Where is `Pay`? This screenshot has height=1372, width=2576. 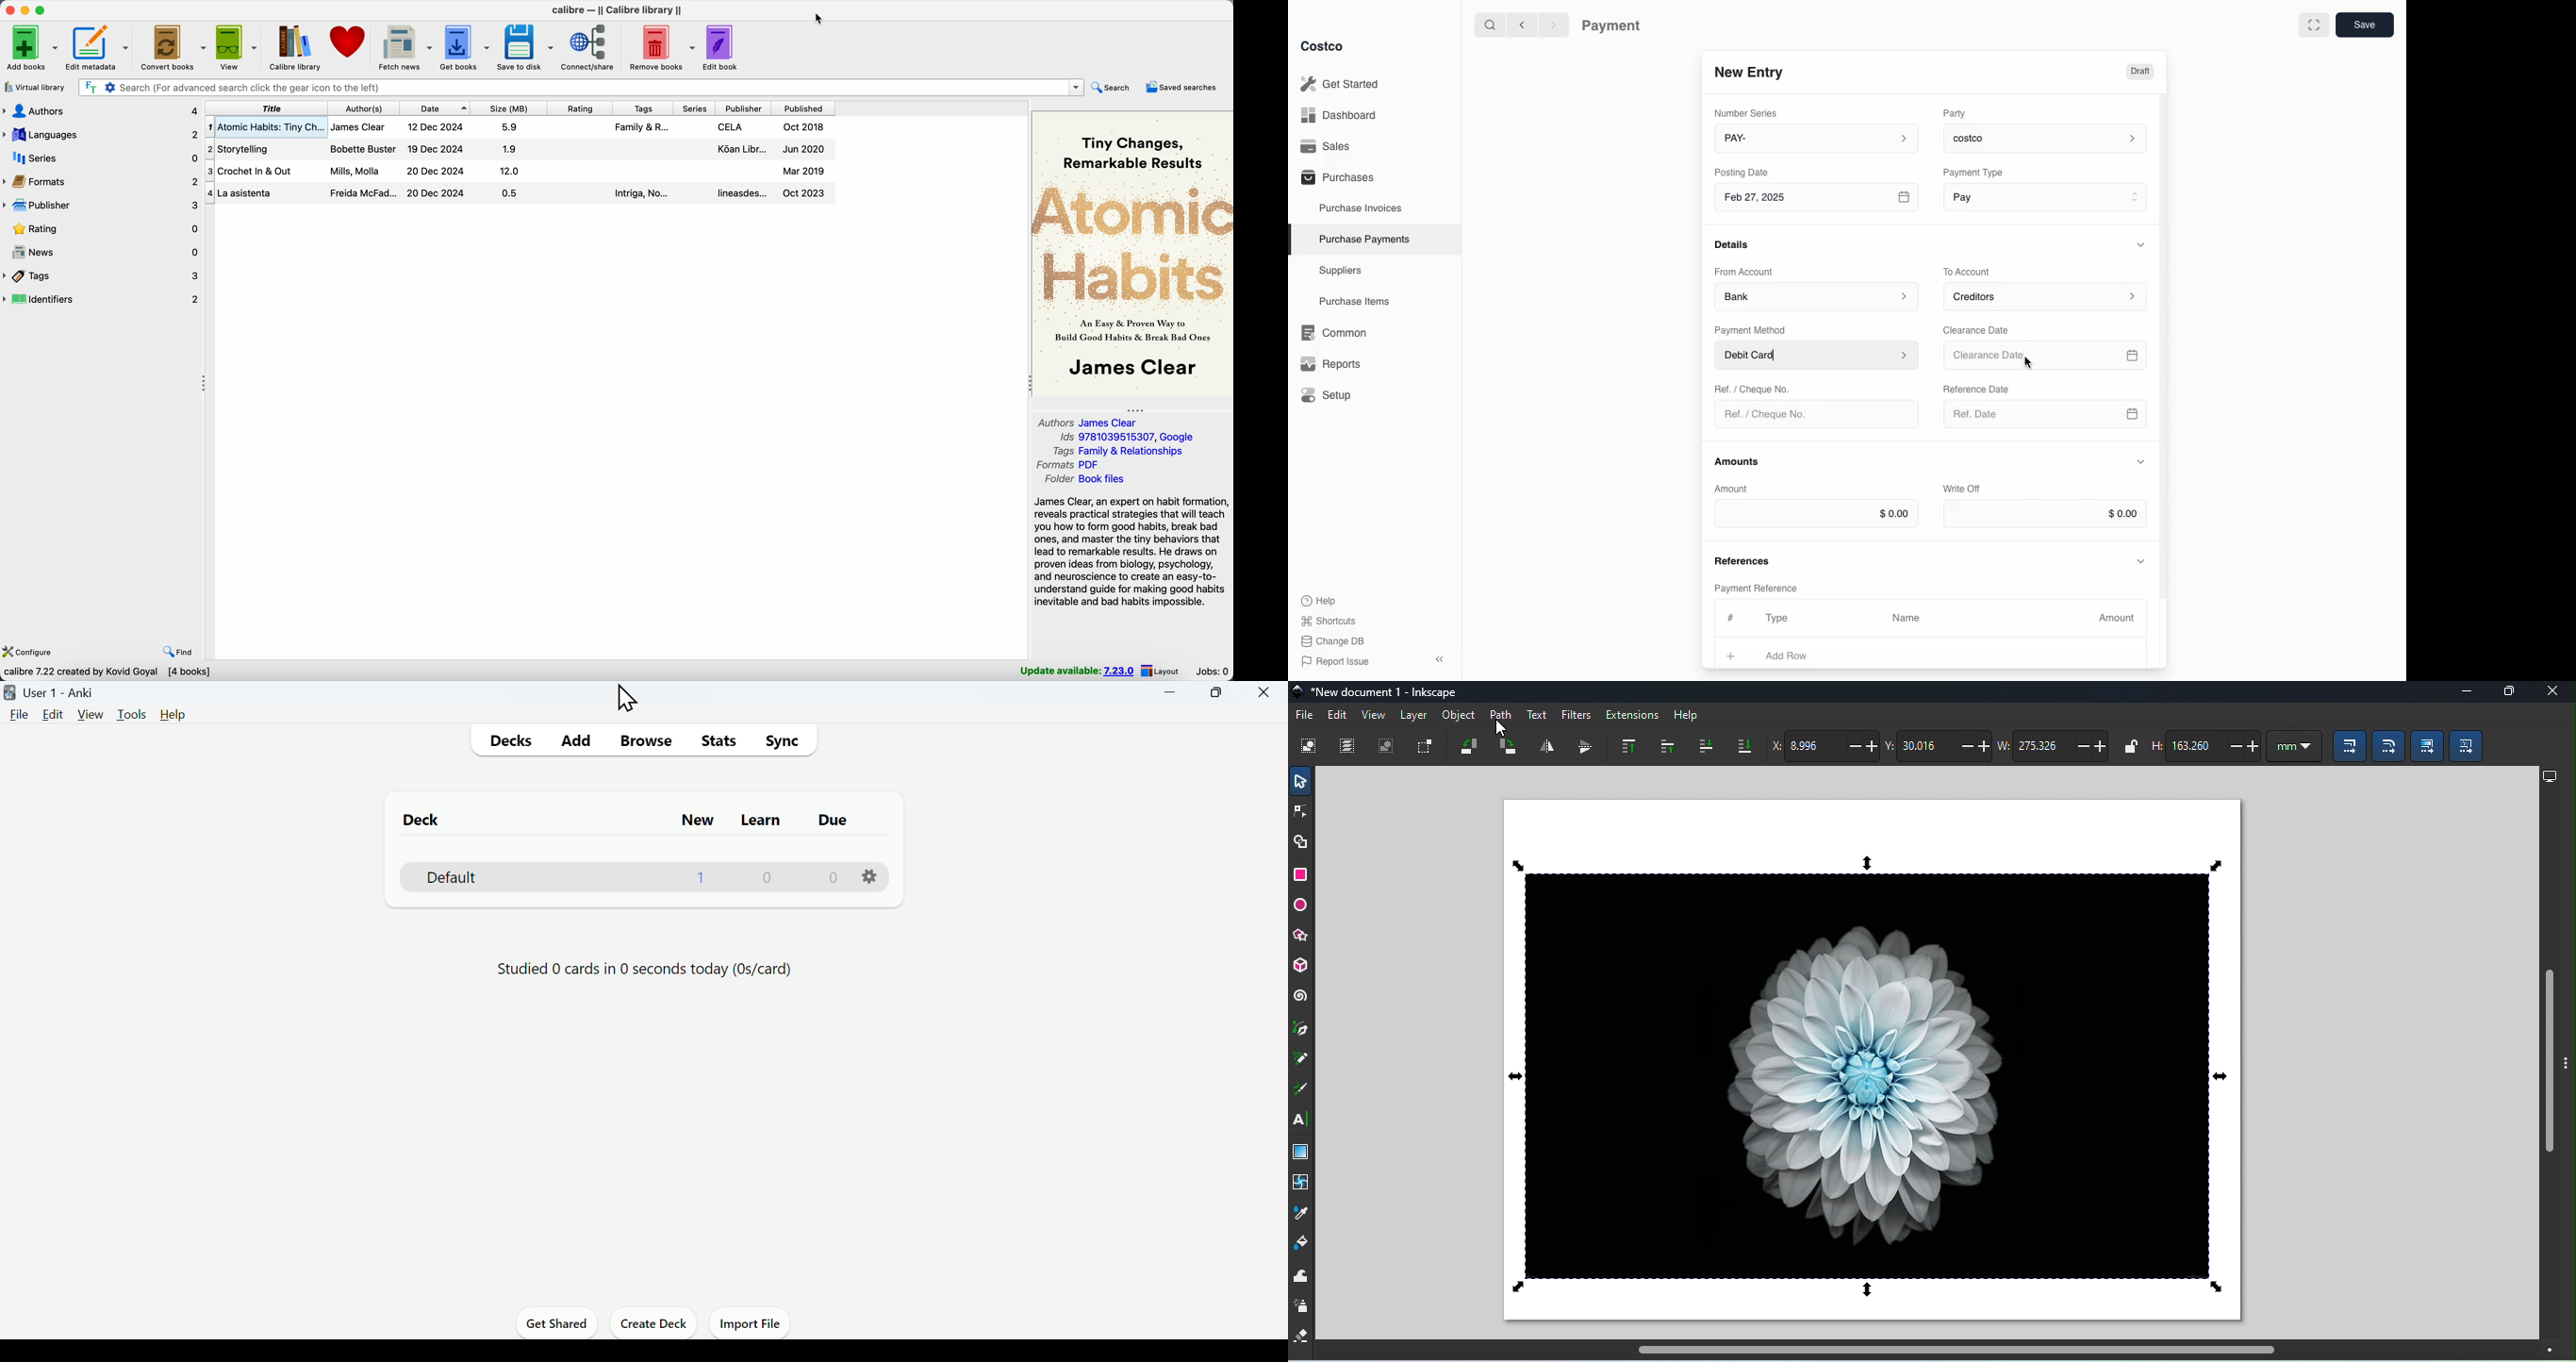
Pay is located at coordinates (2048, 196).